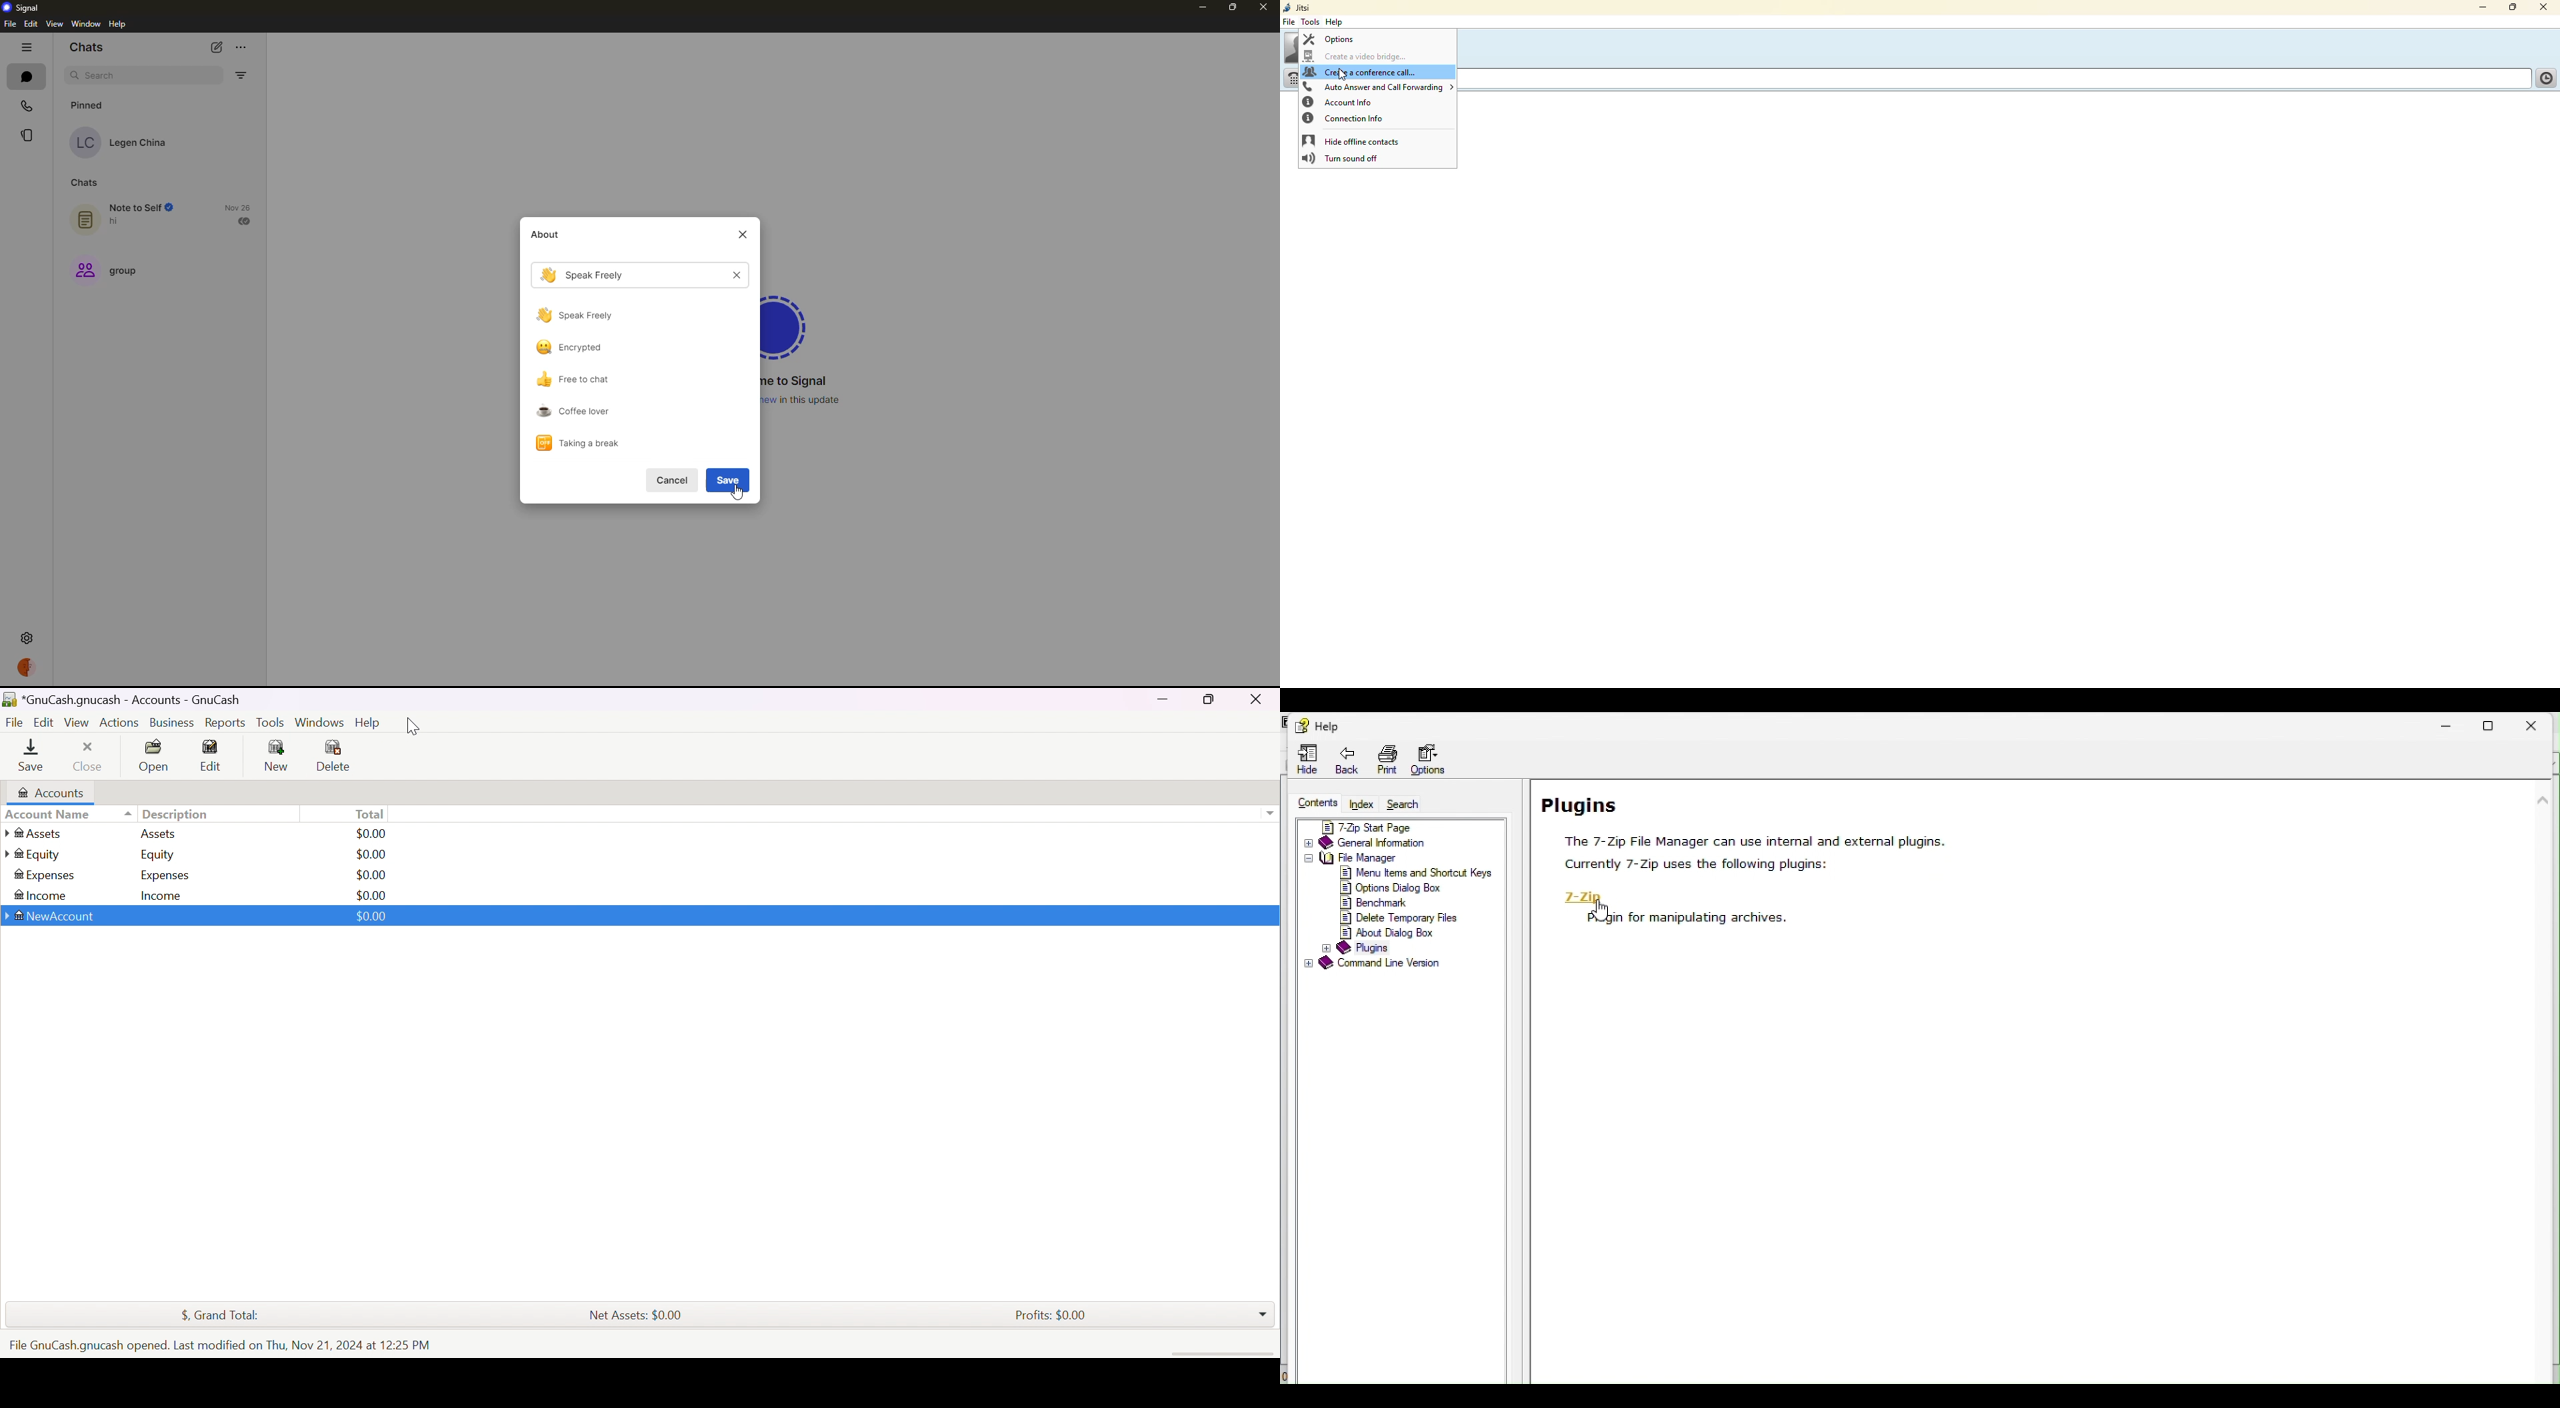 This screenshot has width=2576, height=1428. I want to click on Assets, so click(39, 832).